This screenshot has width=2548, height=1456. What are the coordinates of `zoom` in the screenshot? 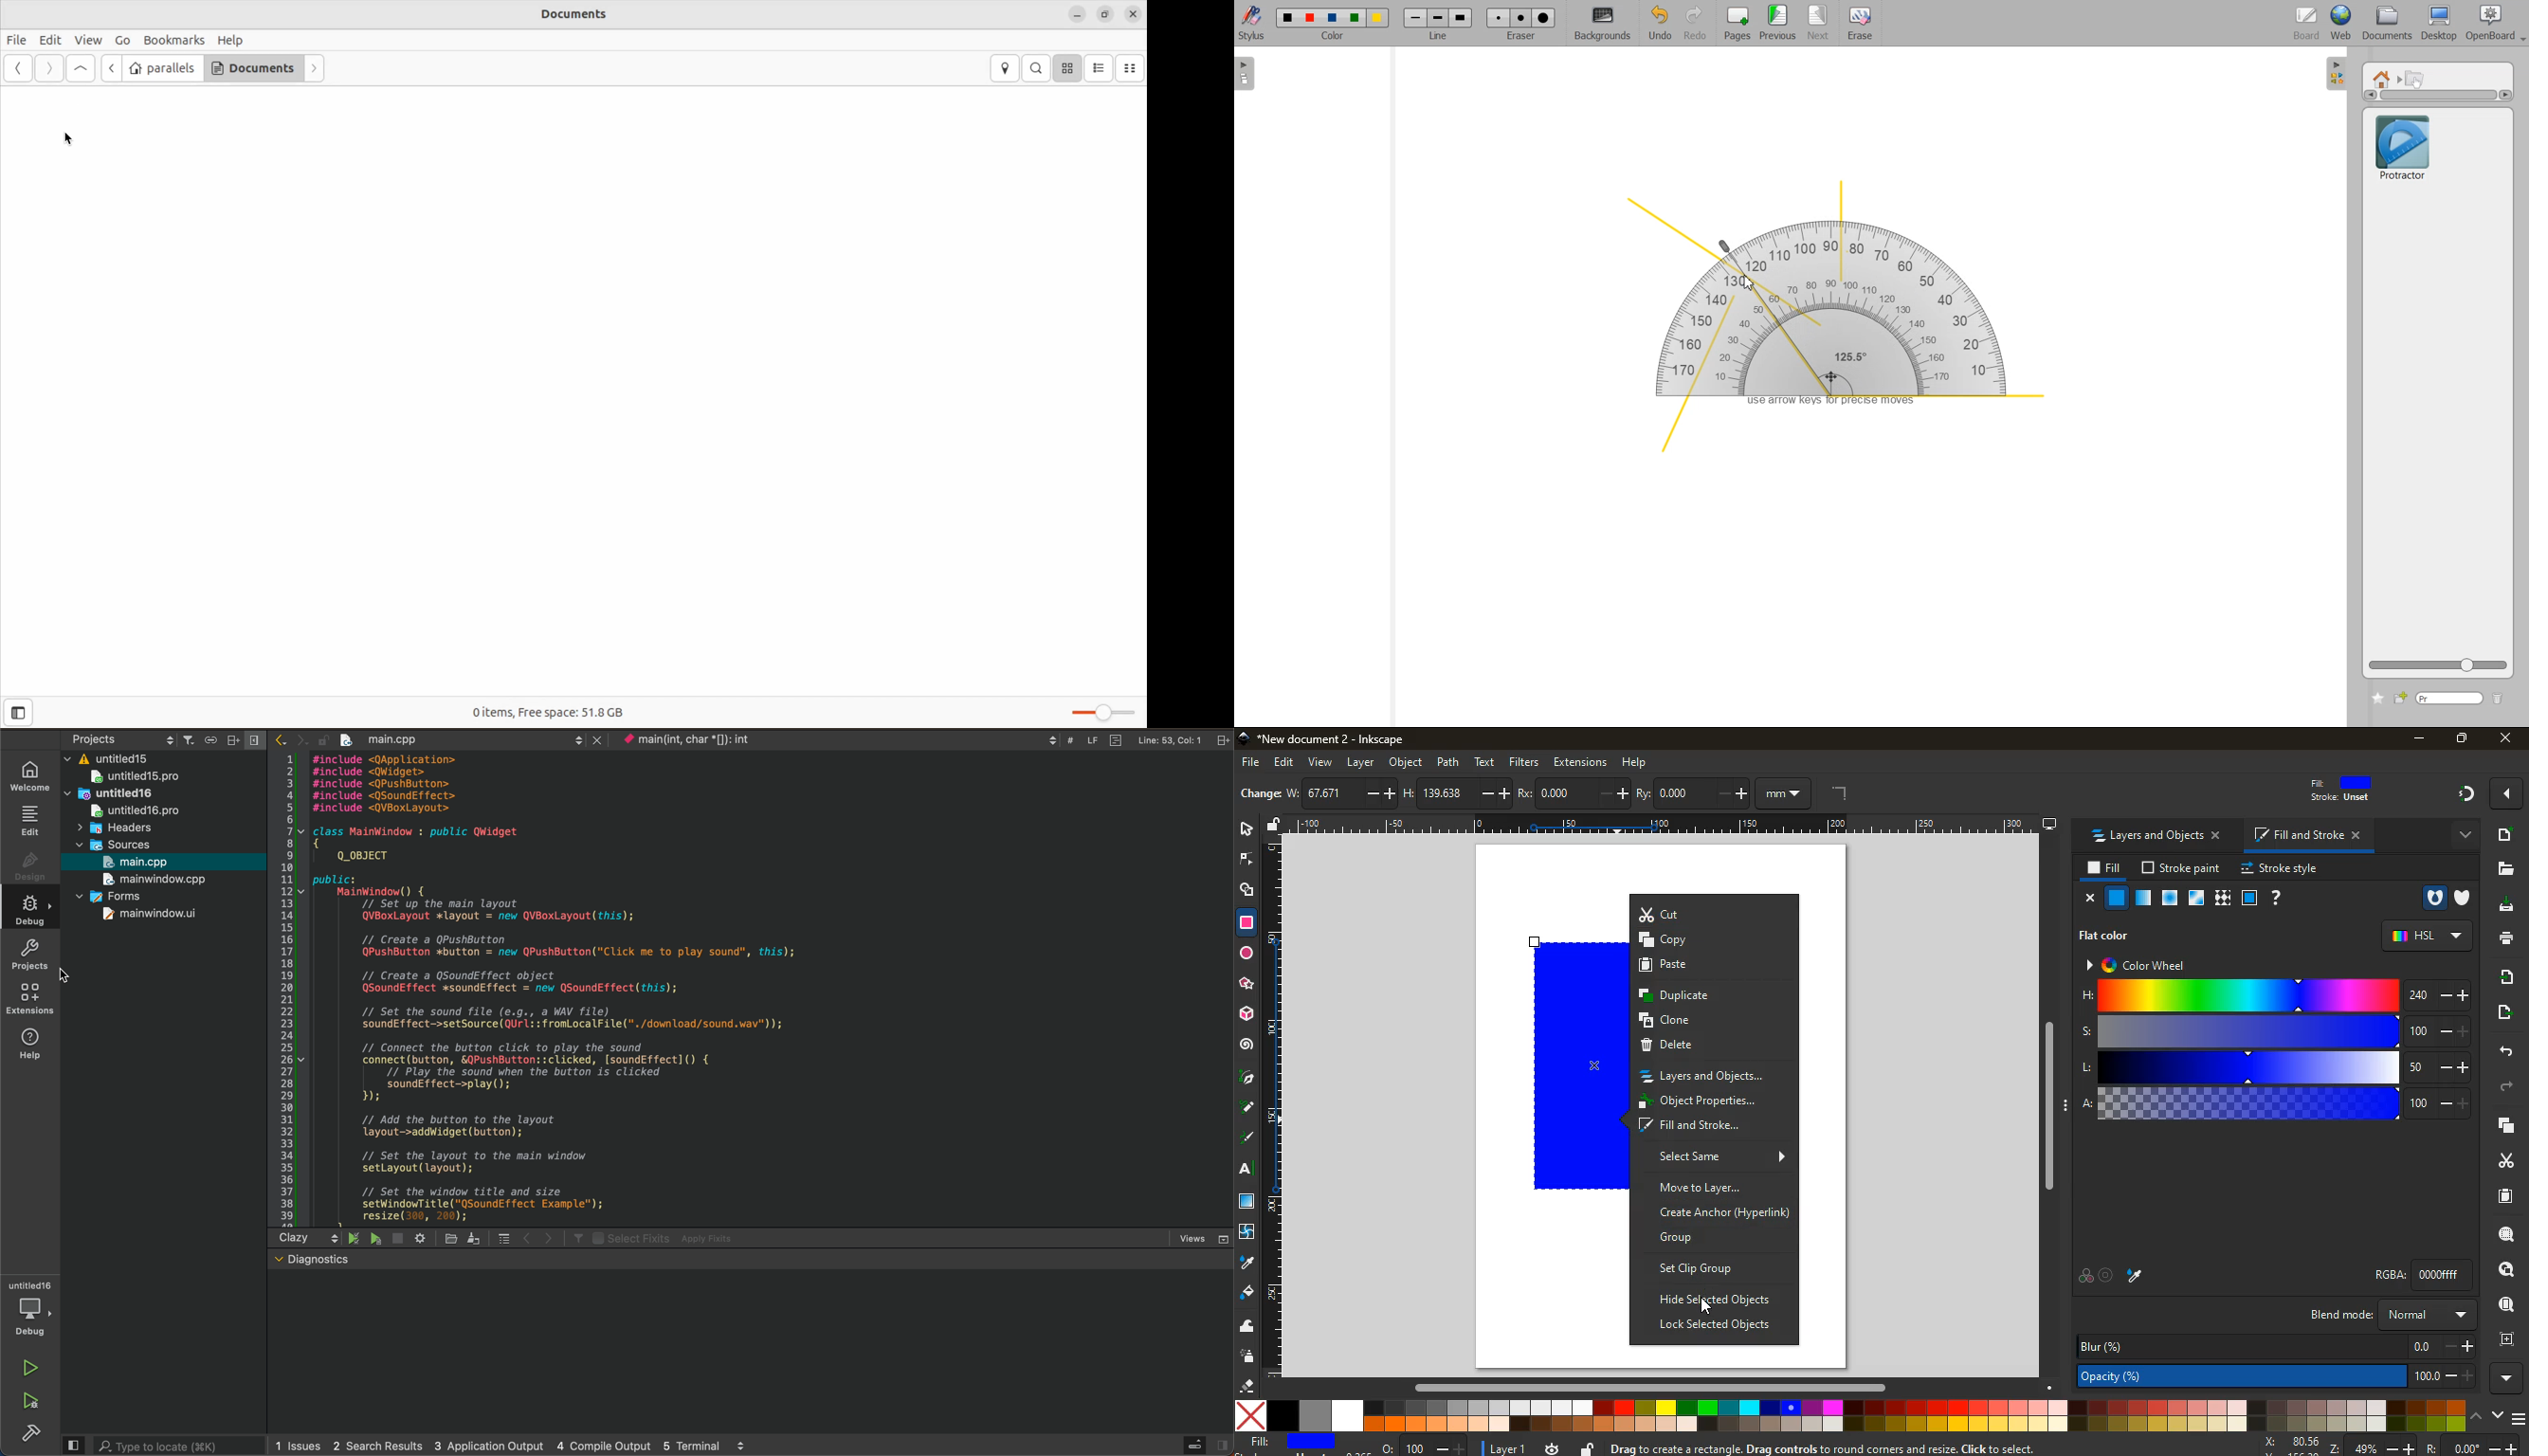 It's located at (2391, 1445).